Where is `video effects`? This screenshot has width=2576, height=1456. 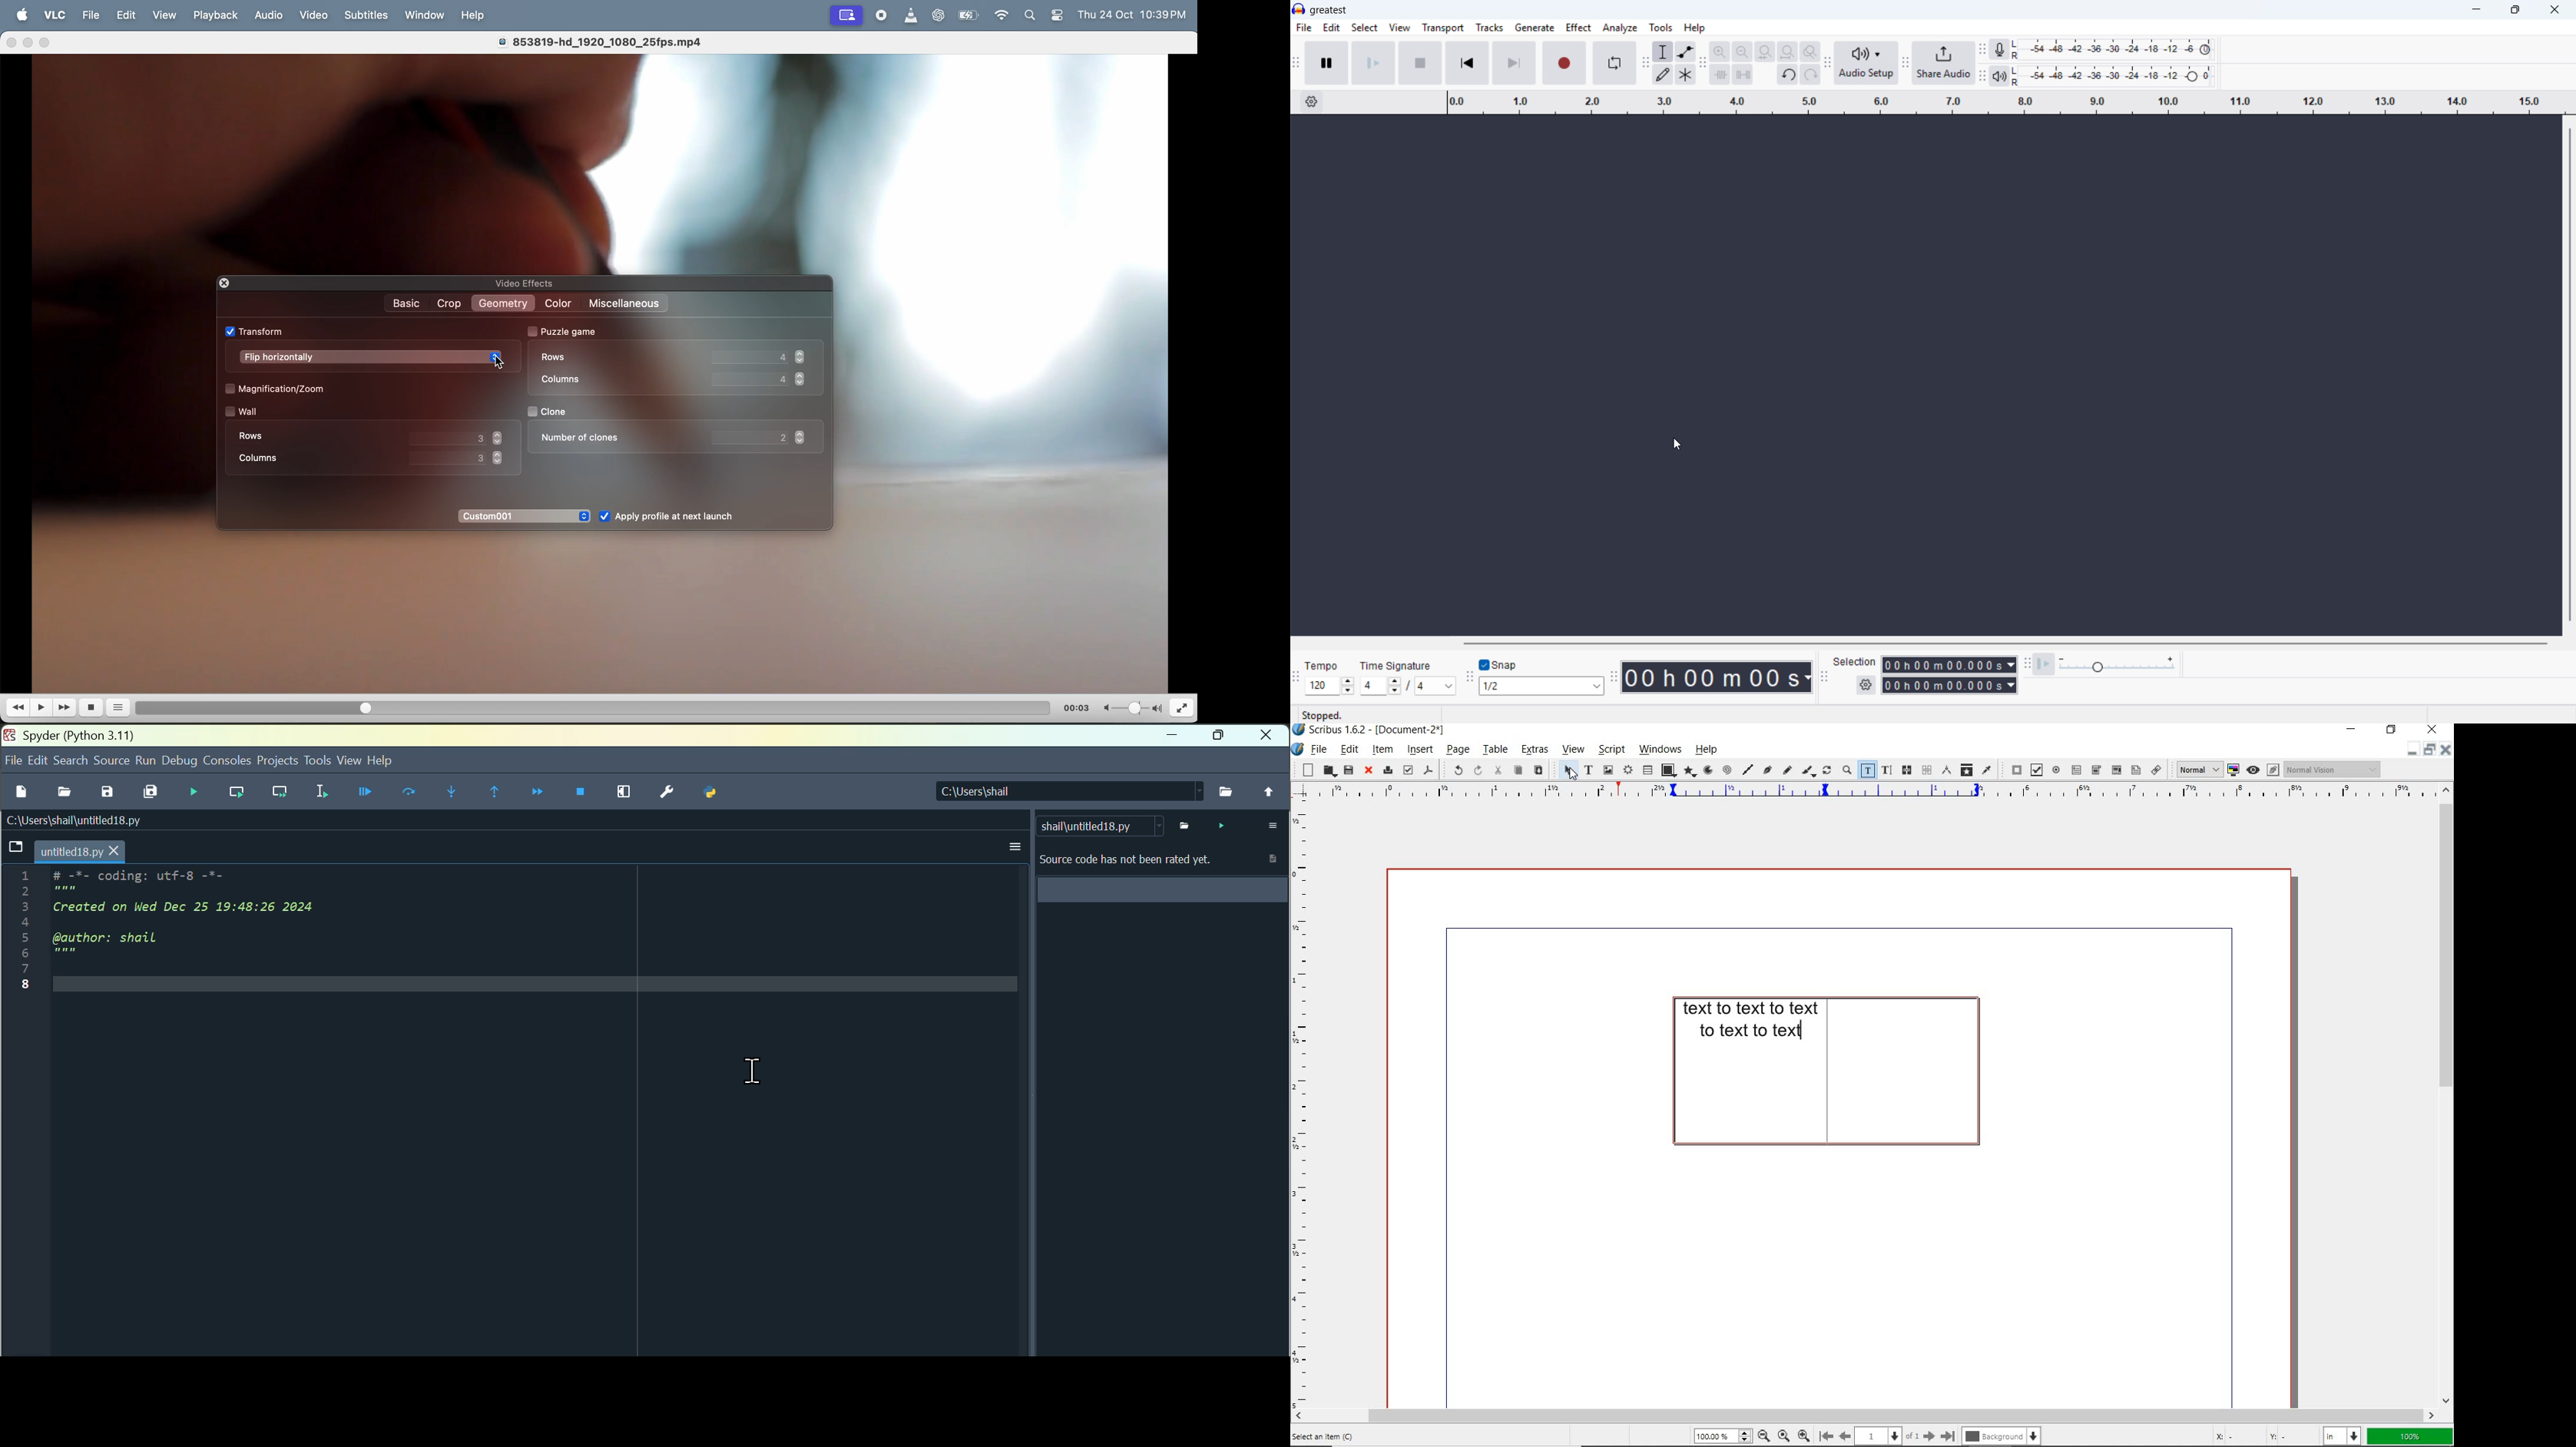
video effects is located at coordinates (528, 283).